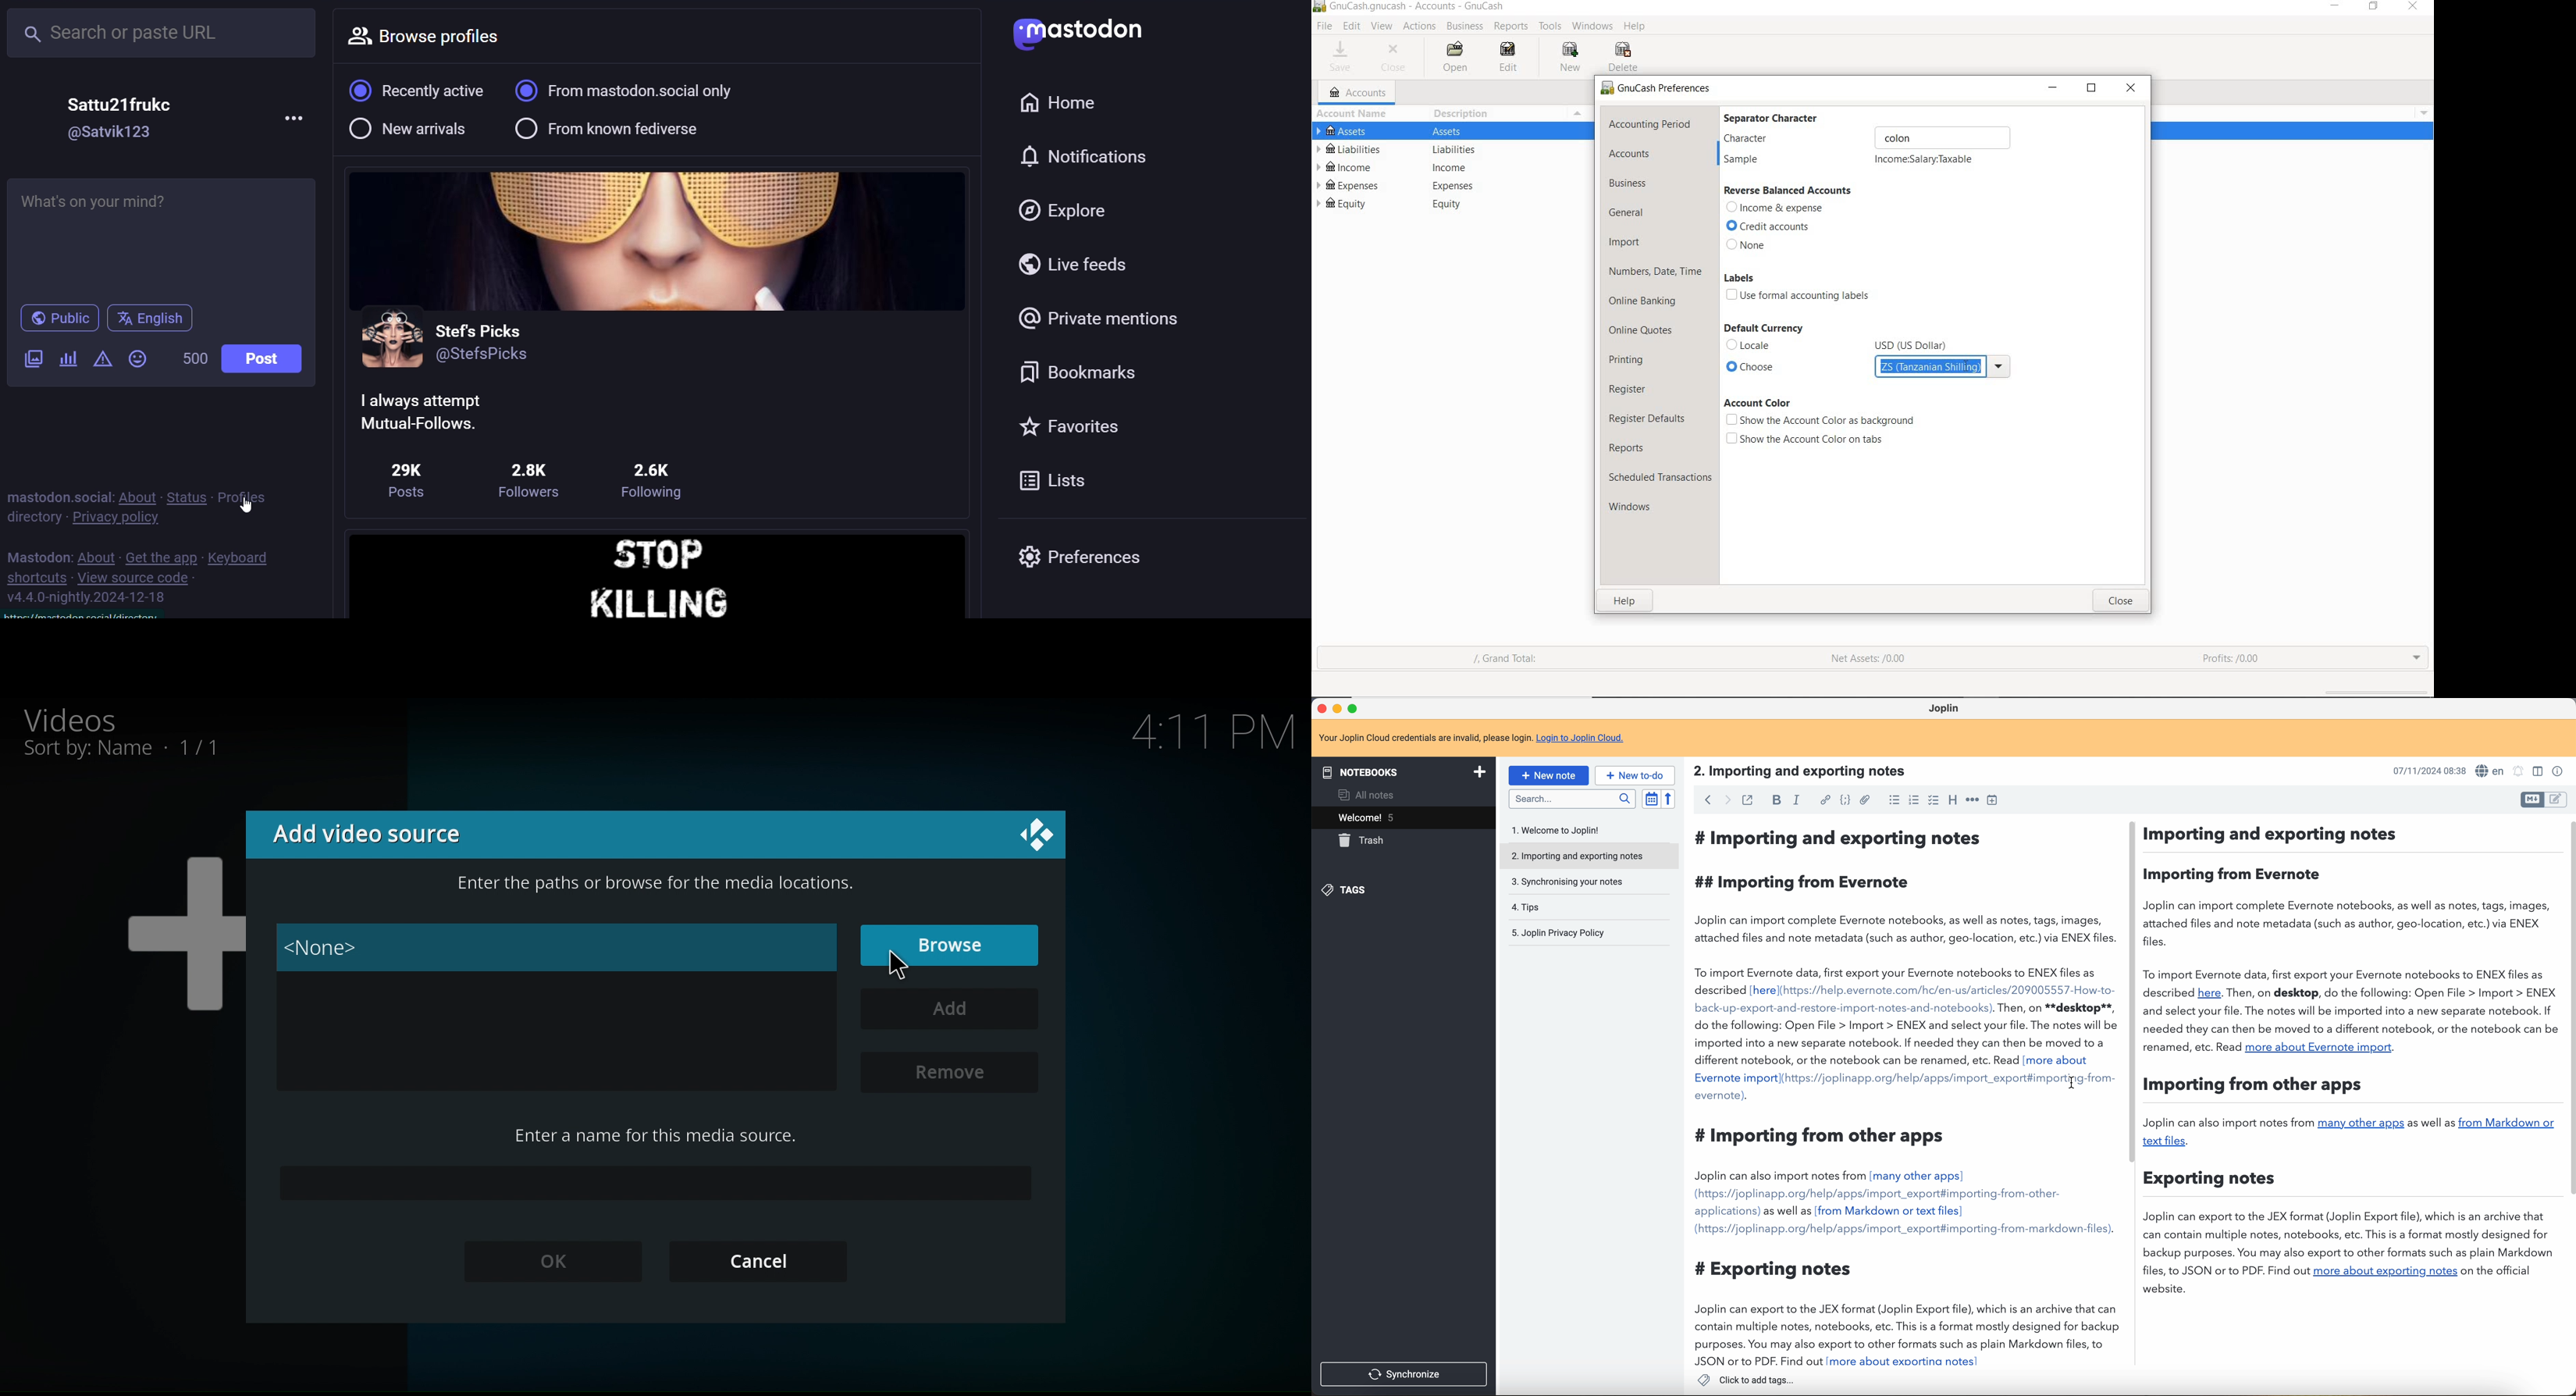 The image size is (2576, 1400). What do you see at coordinates (1725, 801) in the screenshot?
I see `foward` at bounding box center [1725, 801].